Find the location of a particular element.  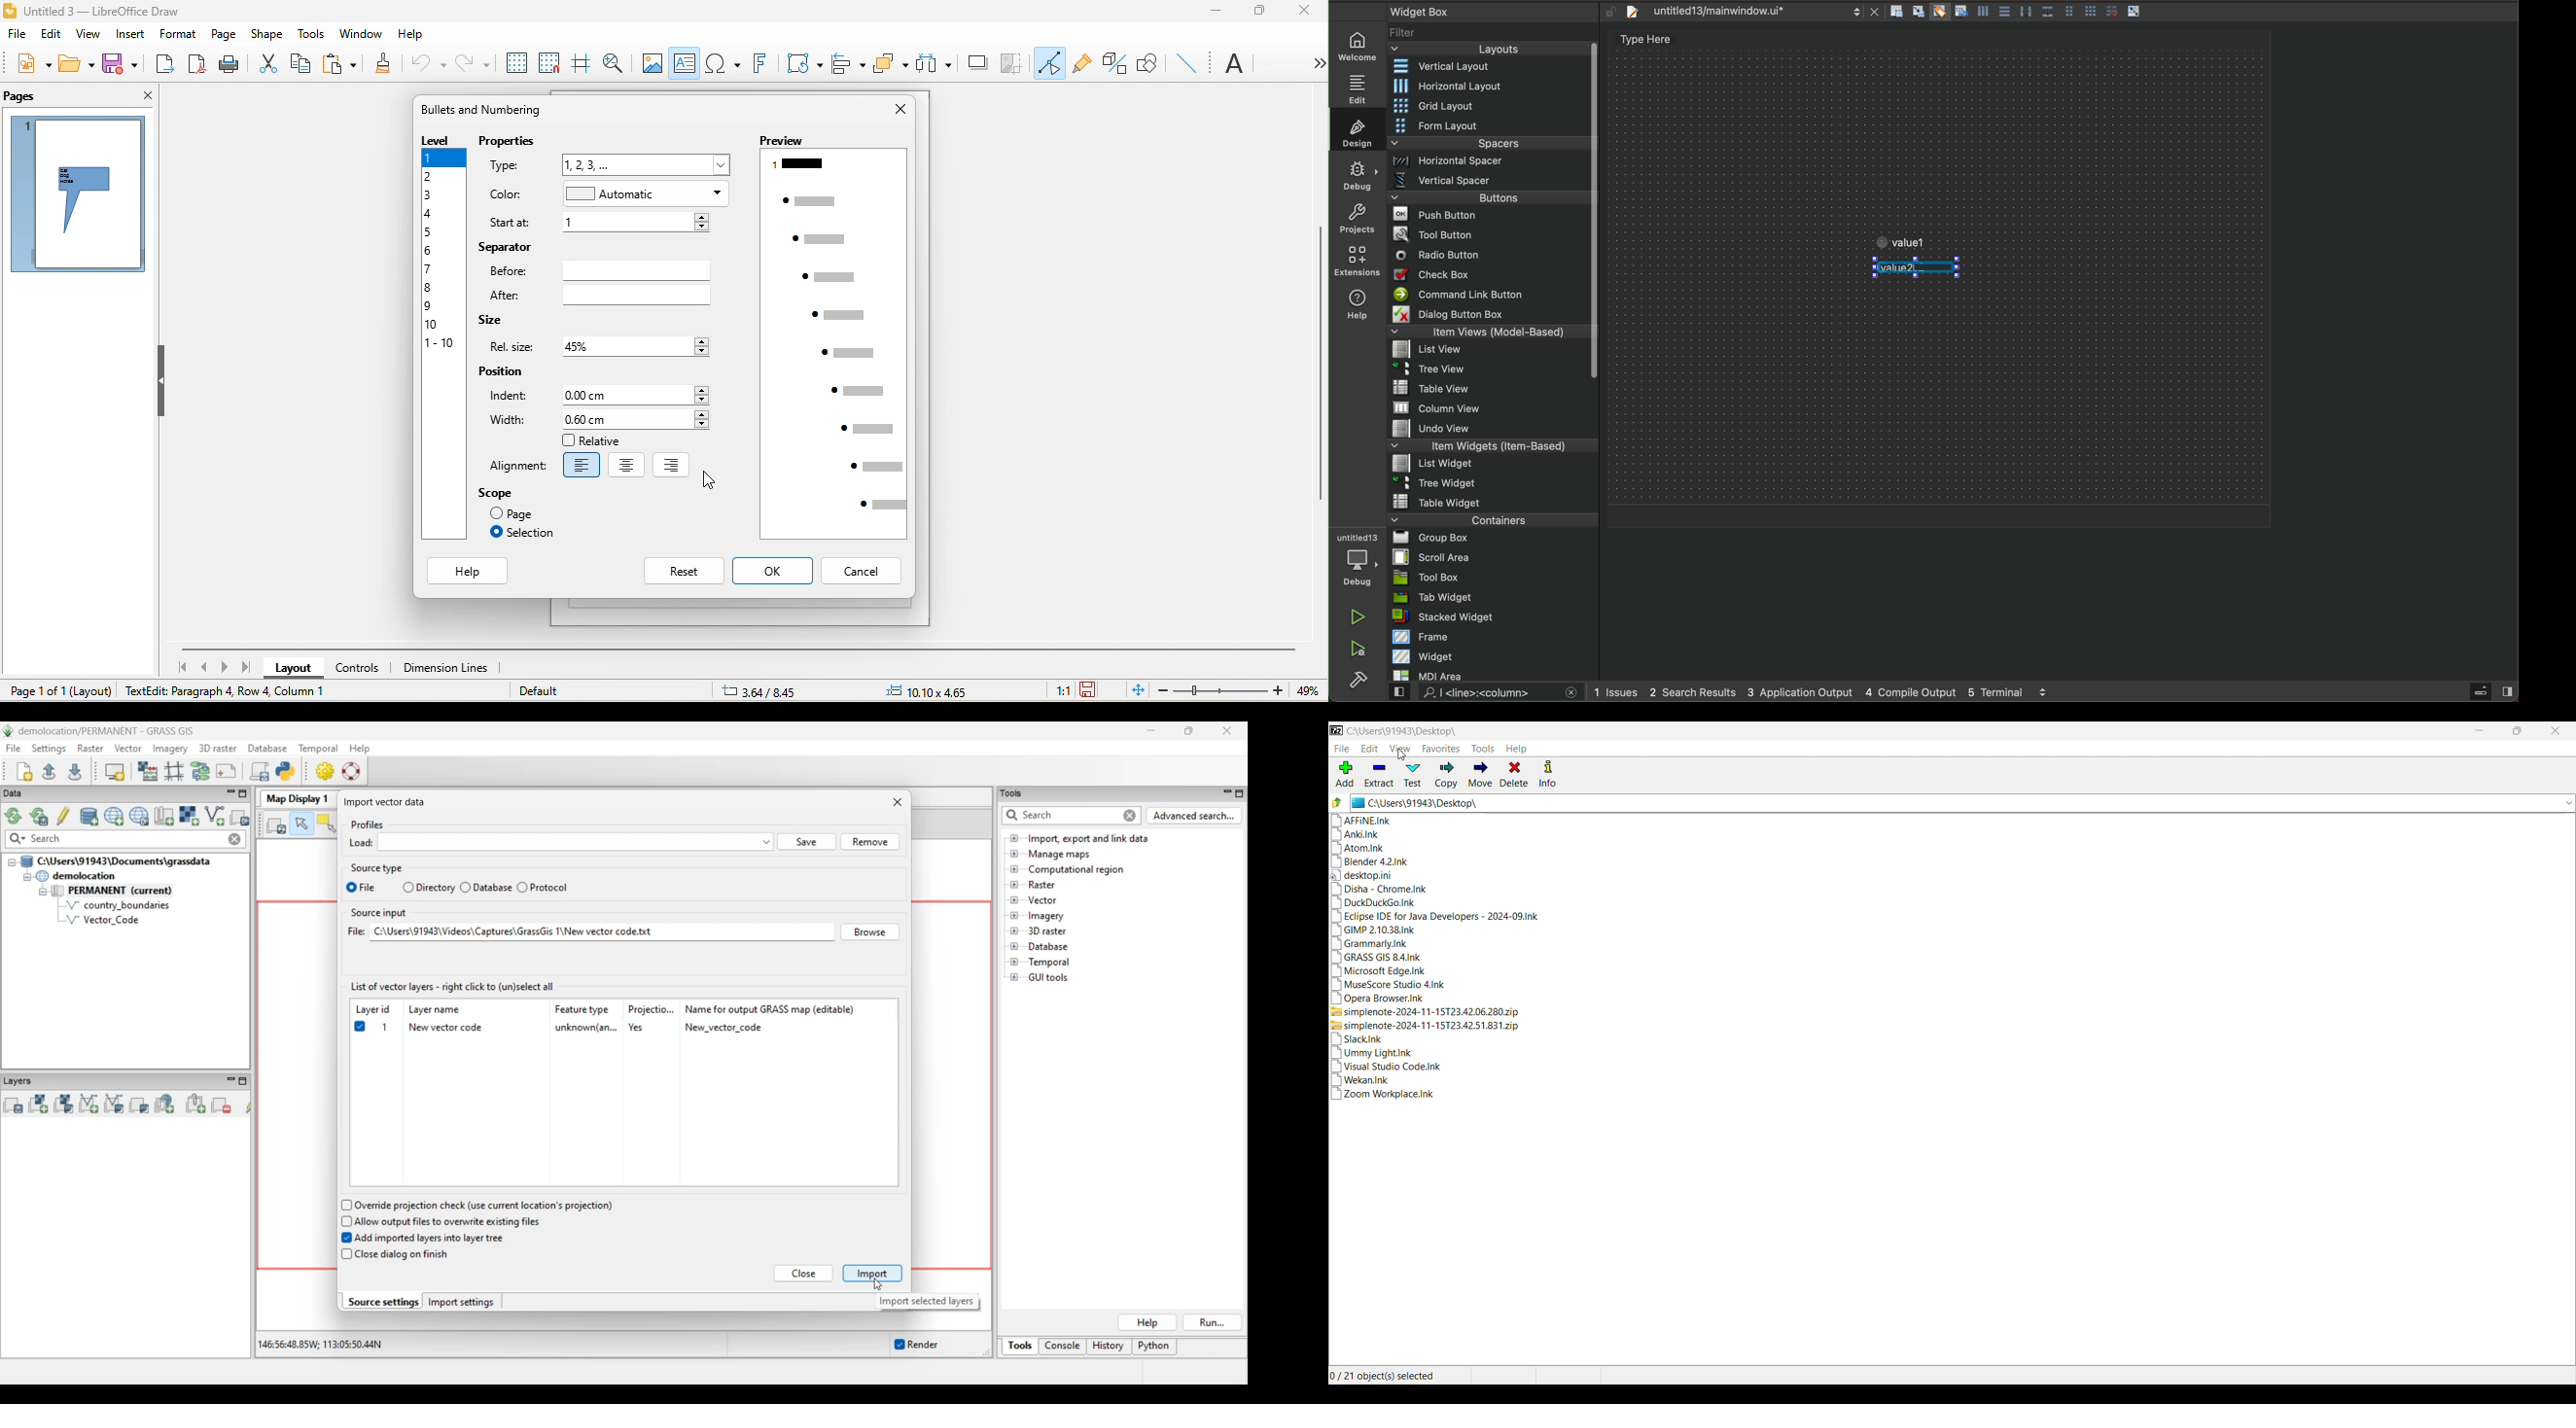

default is located at coordinates (544, 693).